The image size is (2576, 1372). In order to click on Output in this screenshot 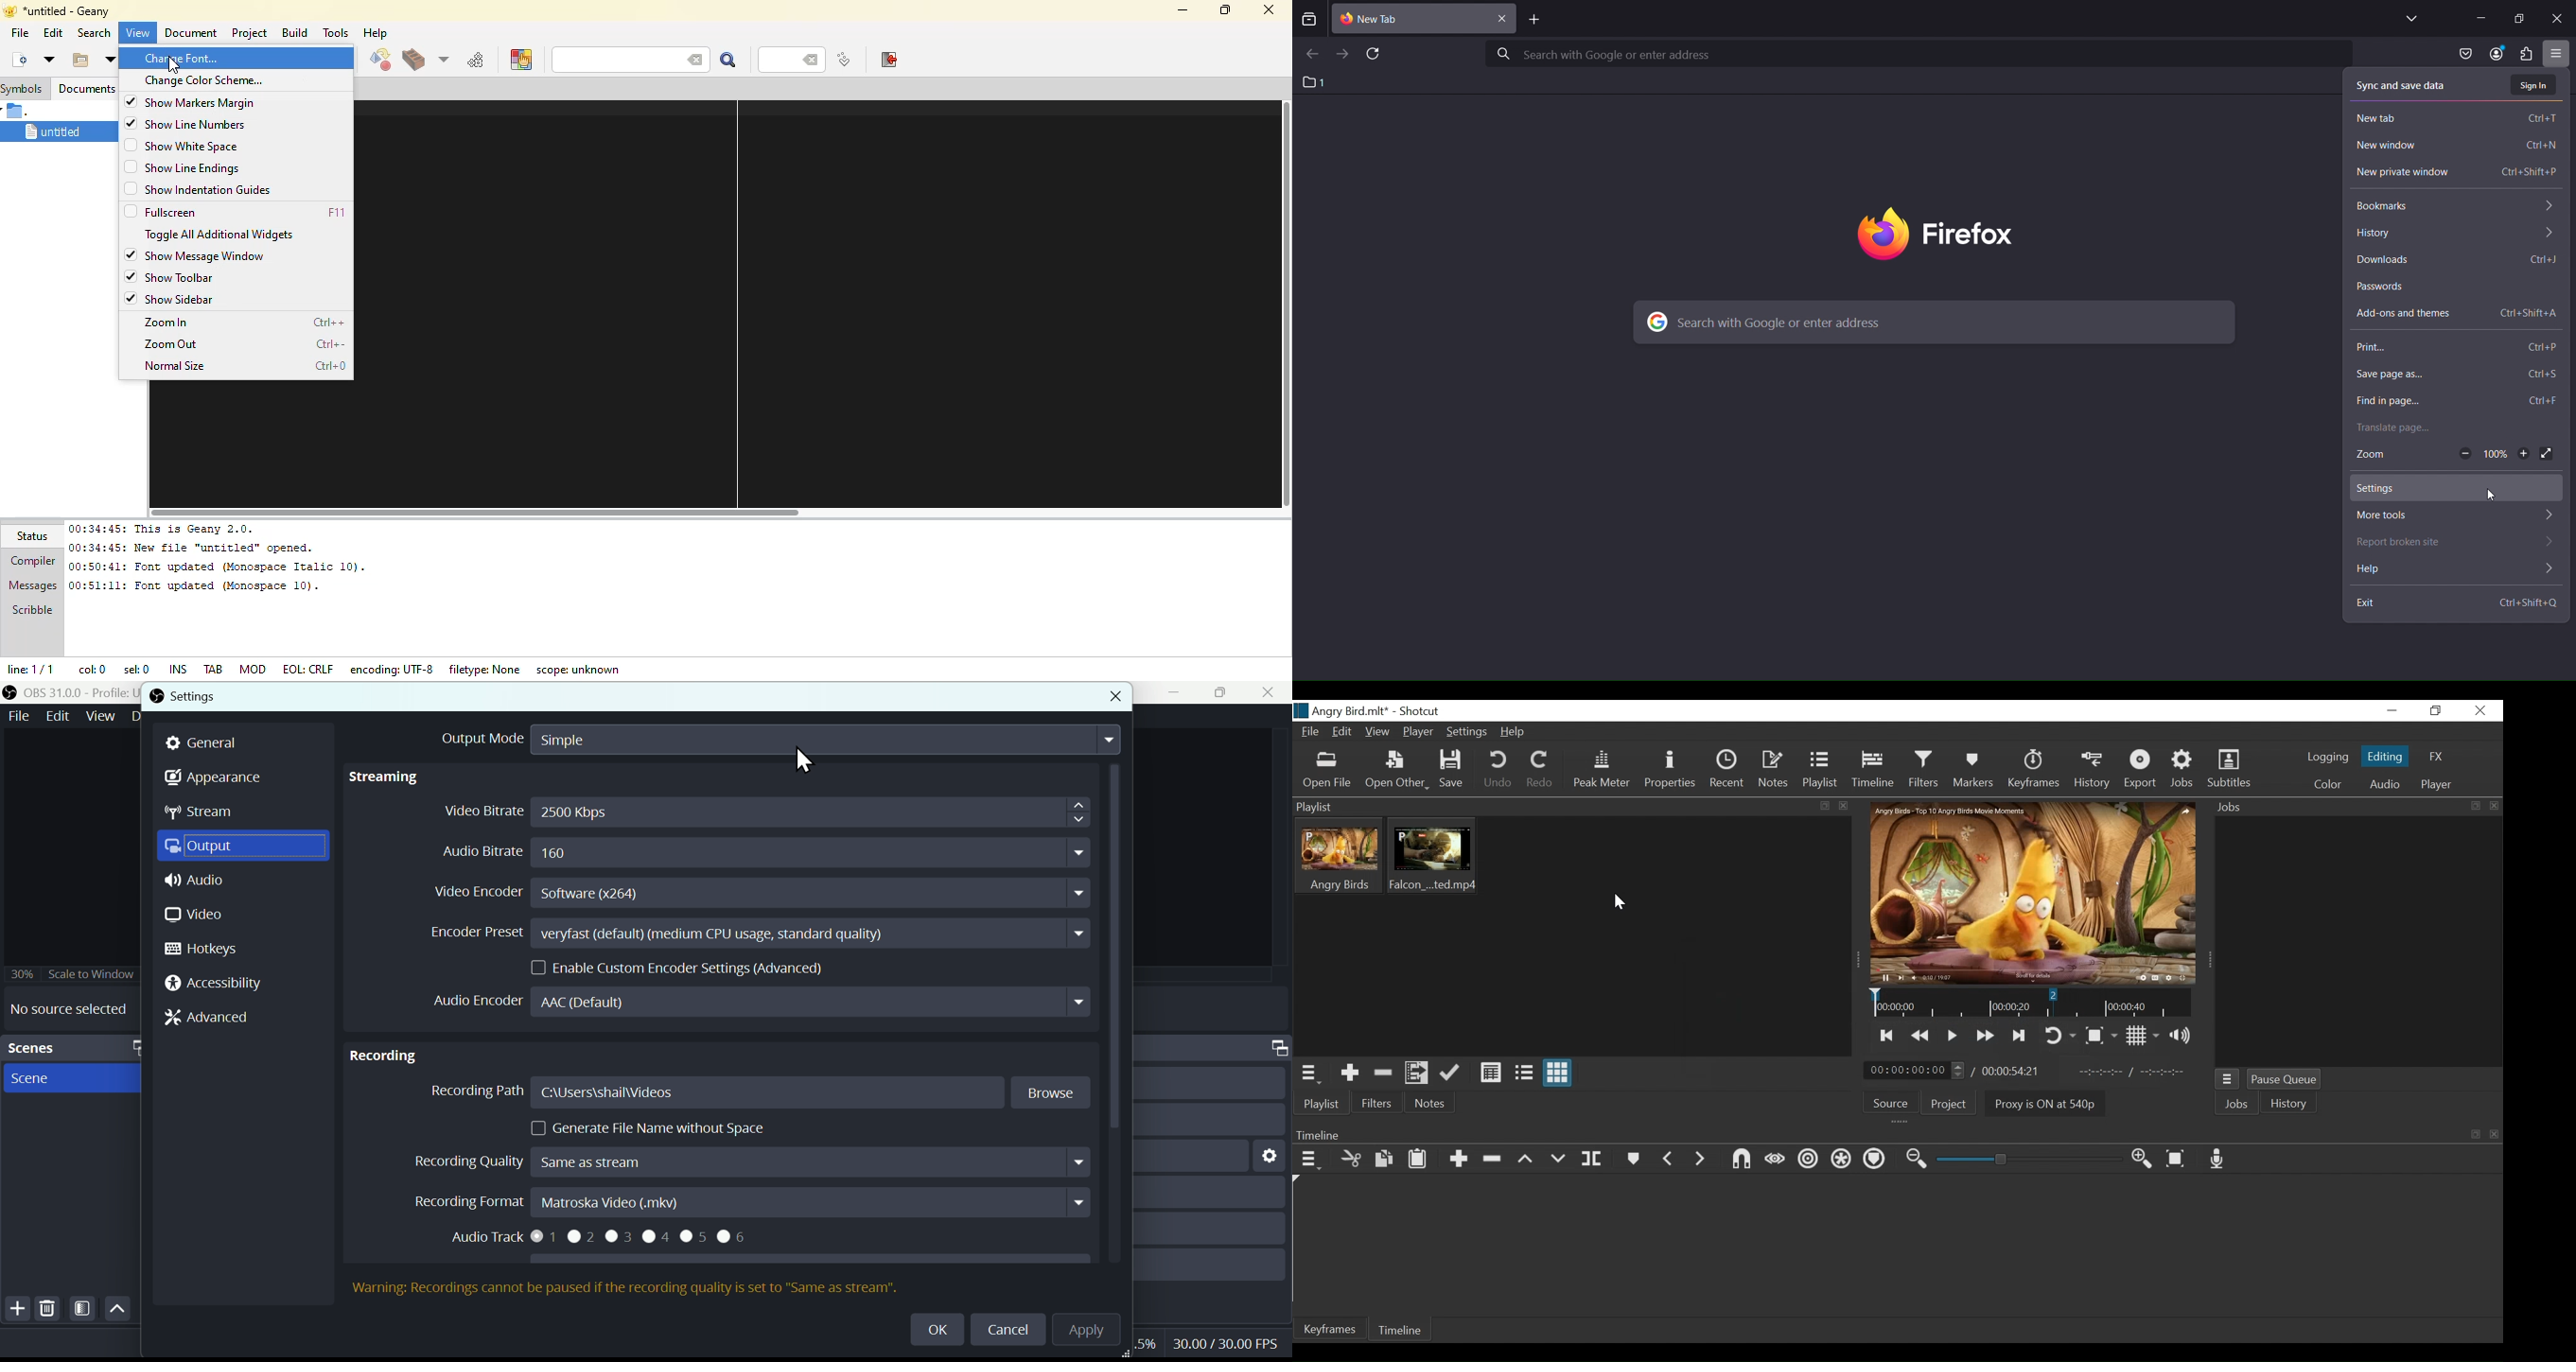, I will do `click(244, 847)`.